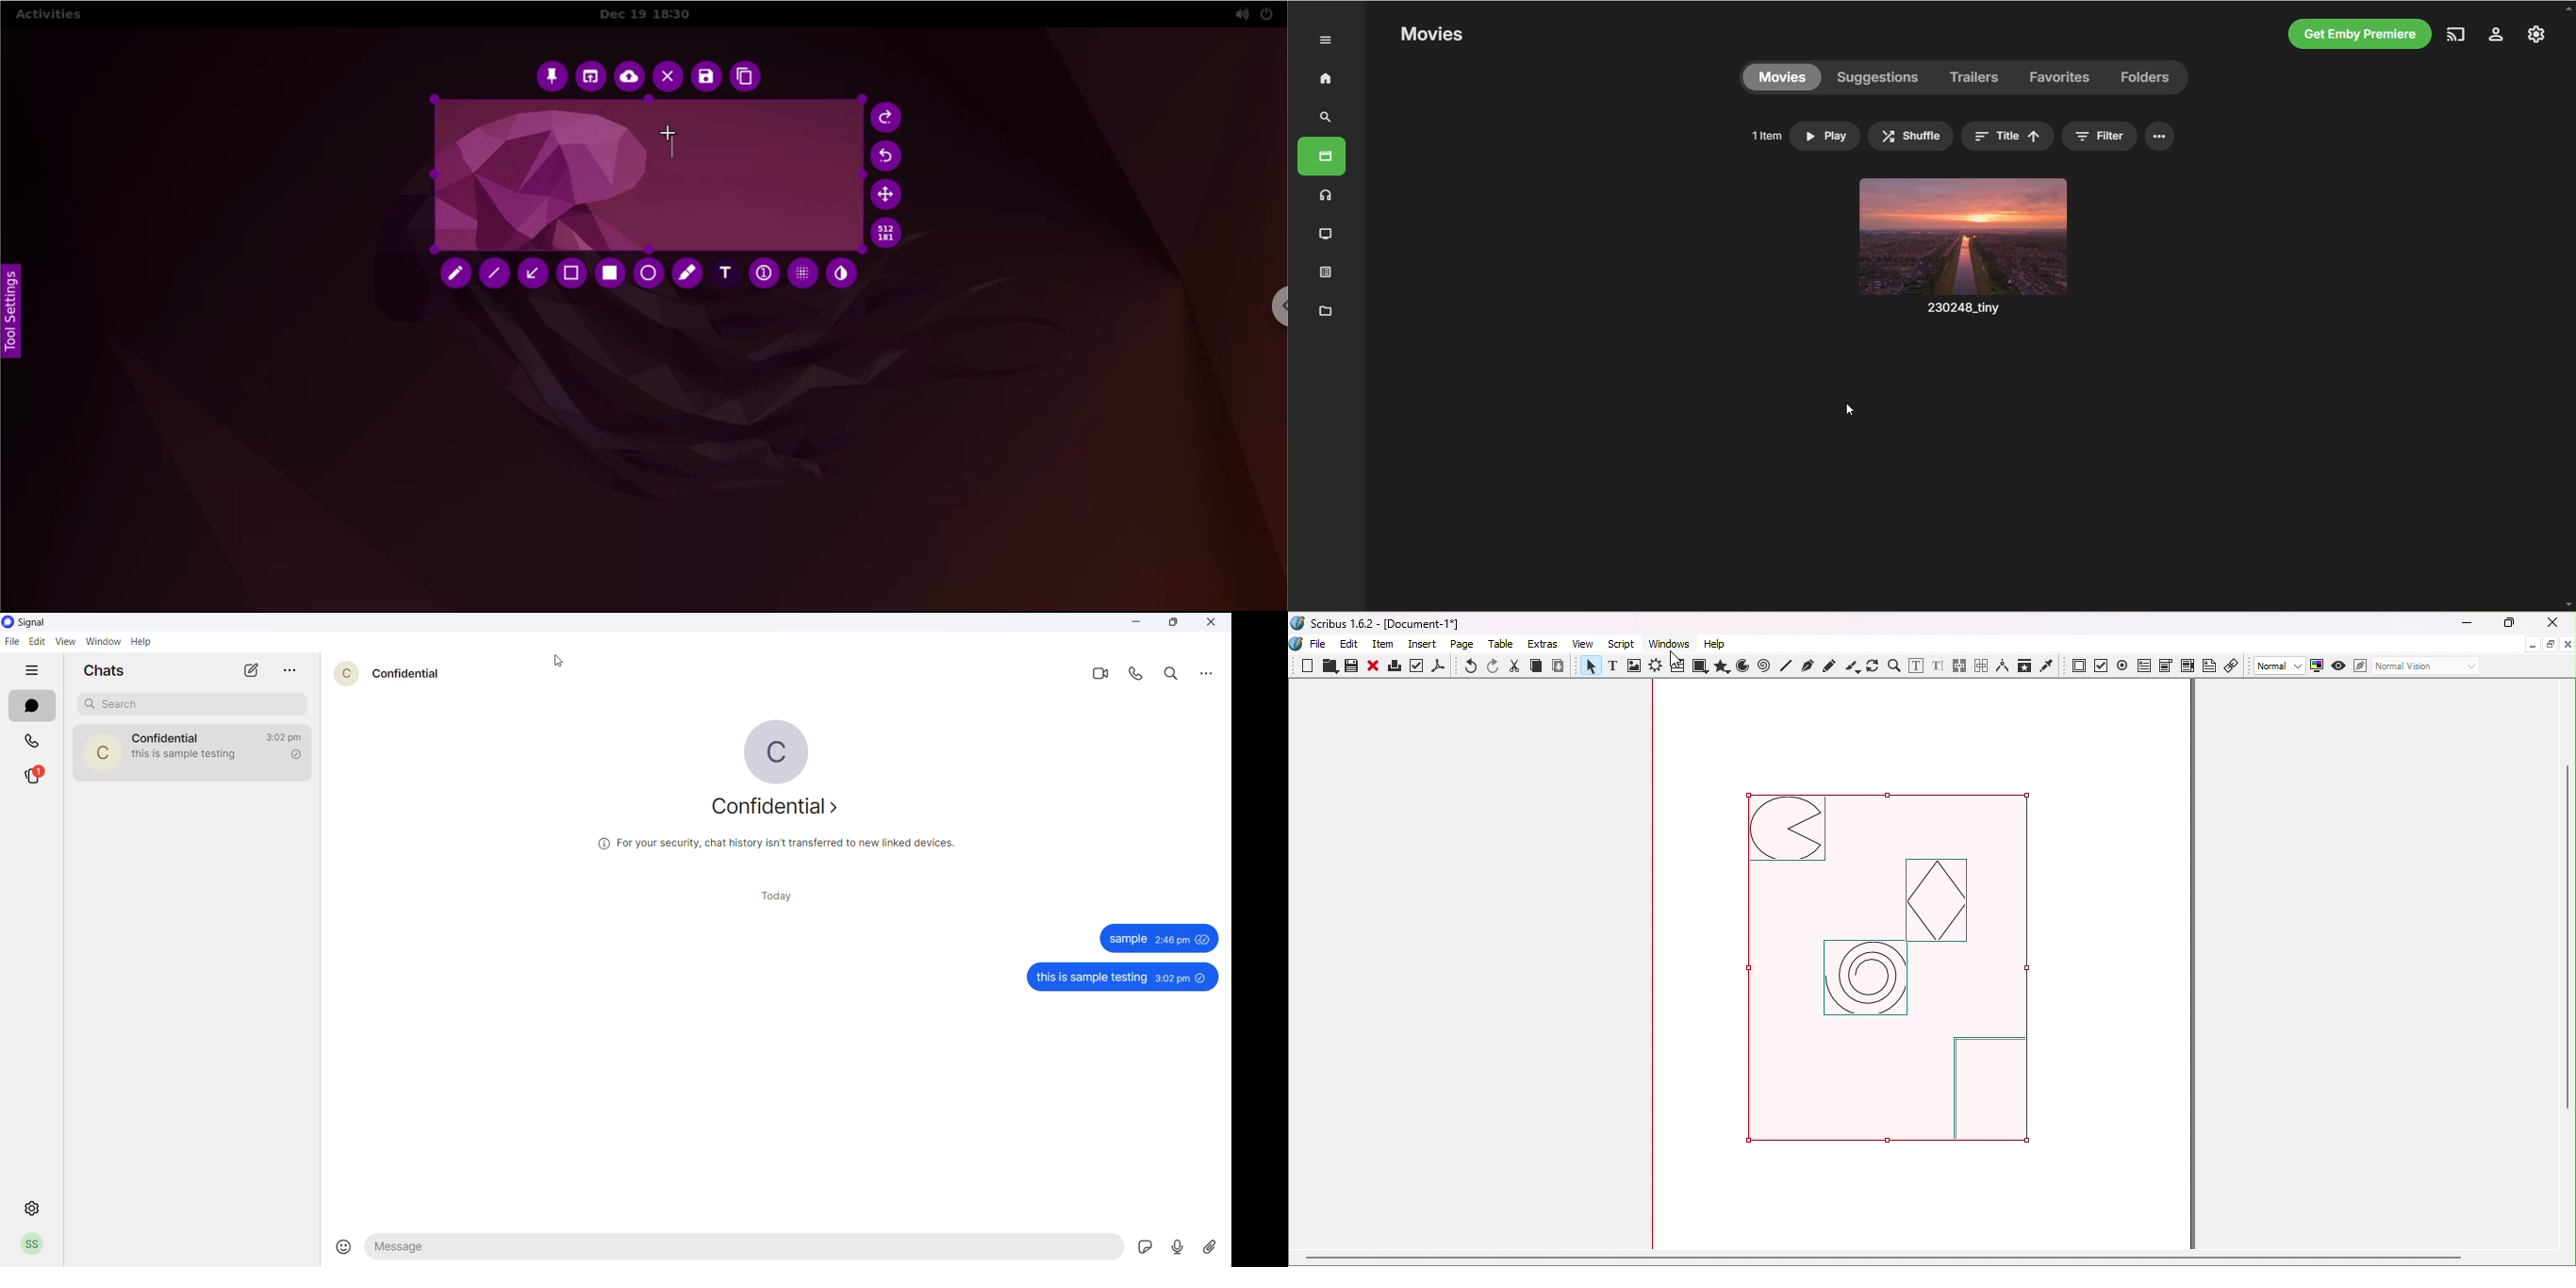  Describe the element at coordinates (1179, 624) in the screenshot. I see `maximize` at that location.